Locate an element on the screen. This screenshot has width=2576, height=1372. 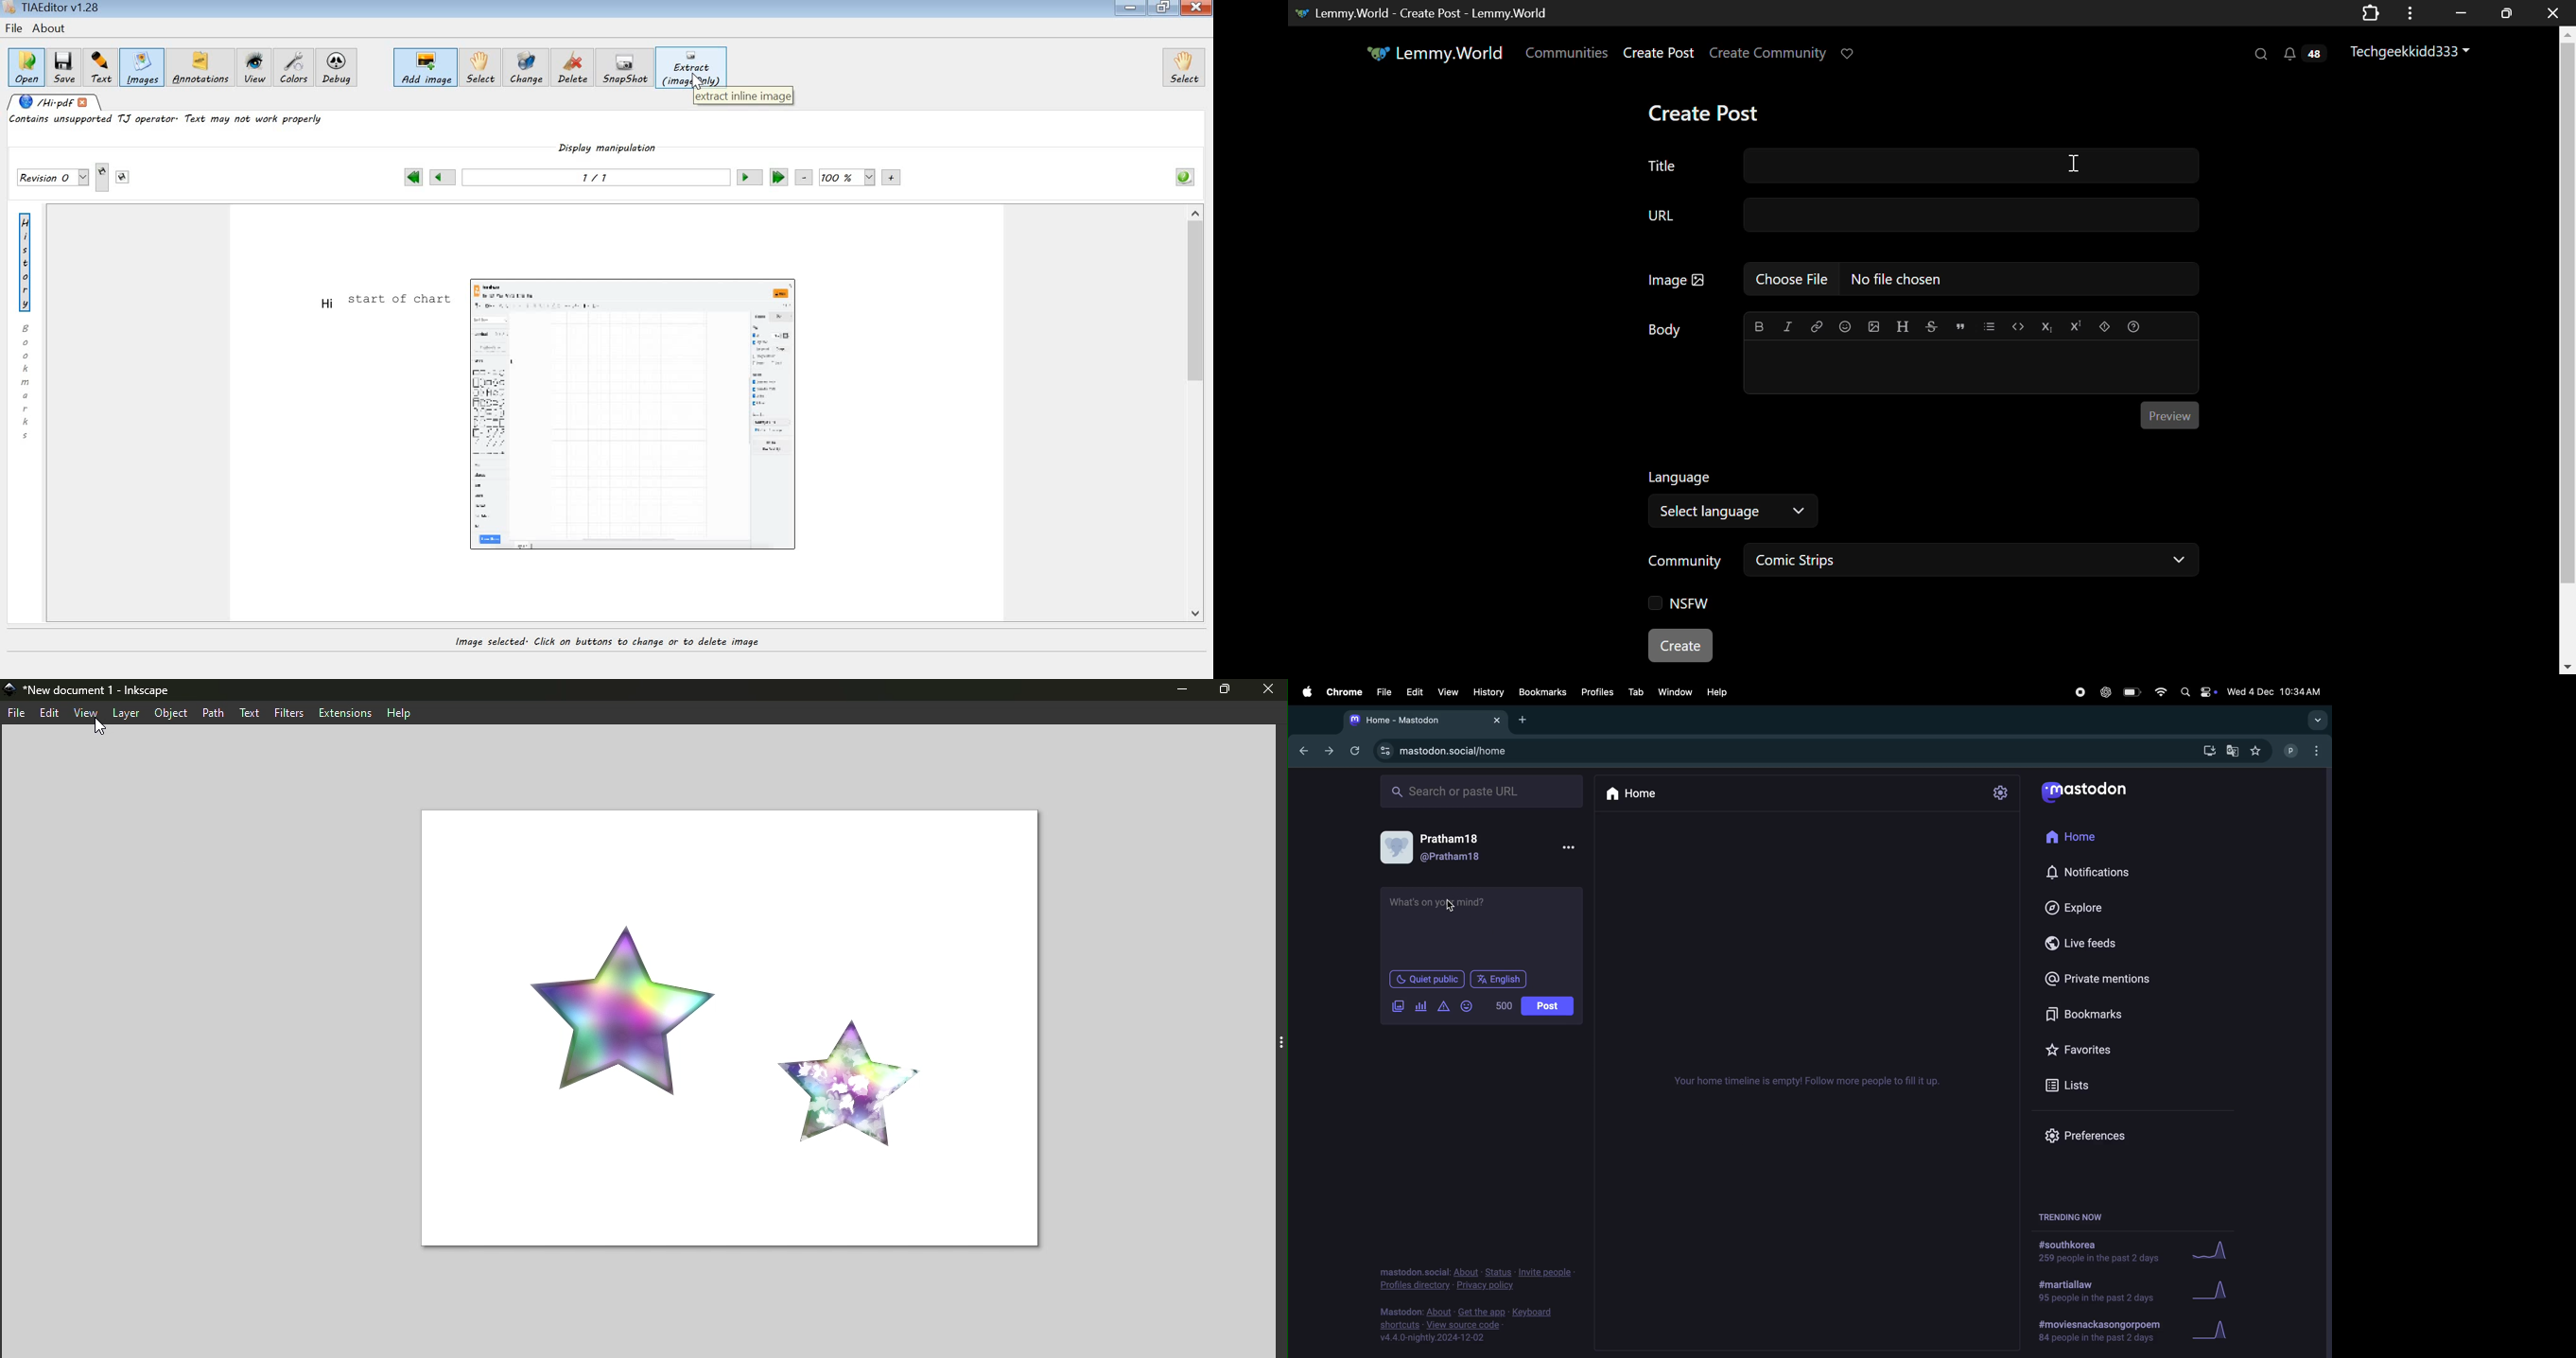
Comic Strips is located at coordinates (1975, 562).